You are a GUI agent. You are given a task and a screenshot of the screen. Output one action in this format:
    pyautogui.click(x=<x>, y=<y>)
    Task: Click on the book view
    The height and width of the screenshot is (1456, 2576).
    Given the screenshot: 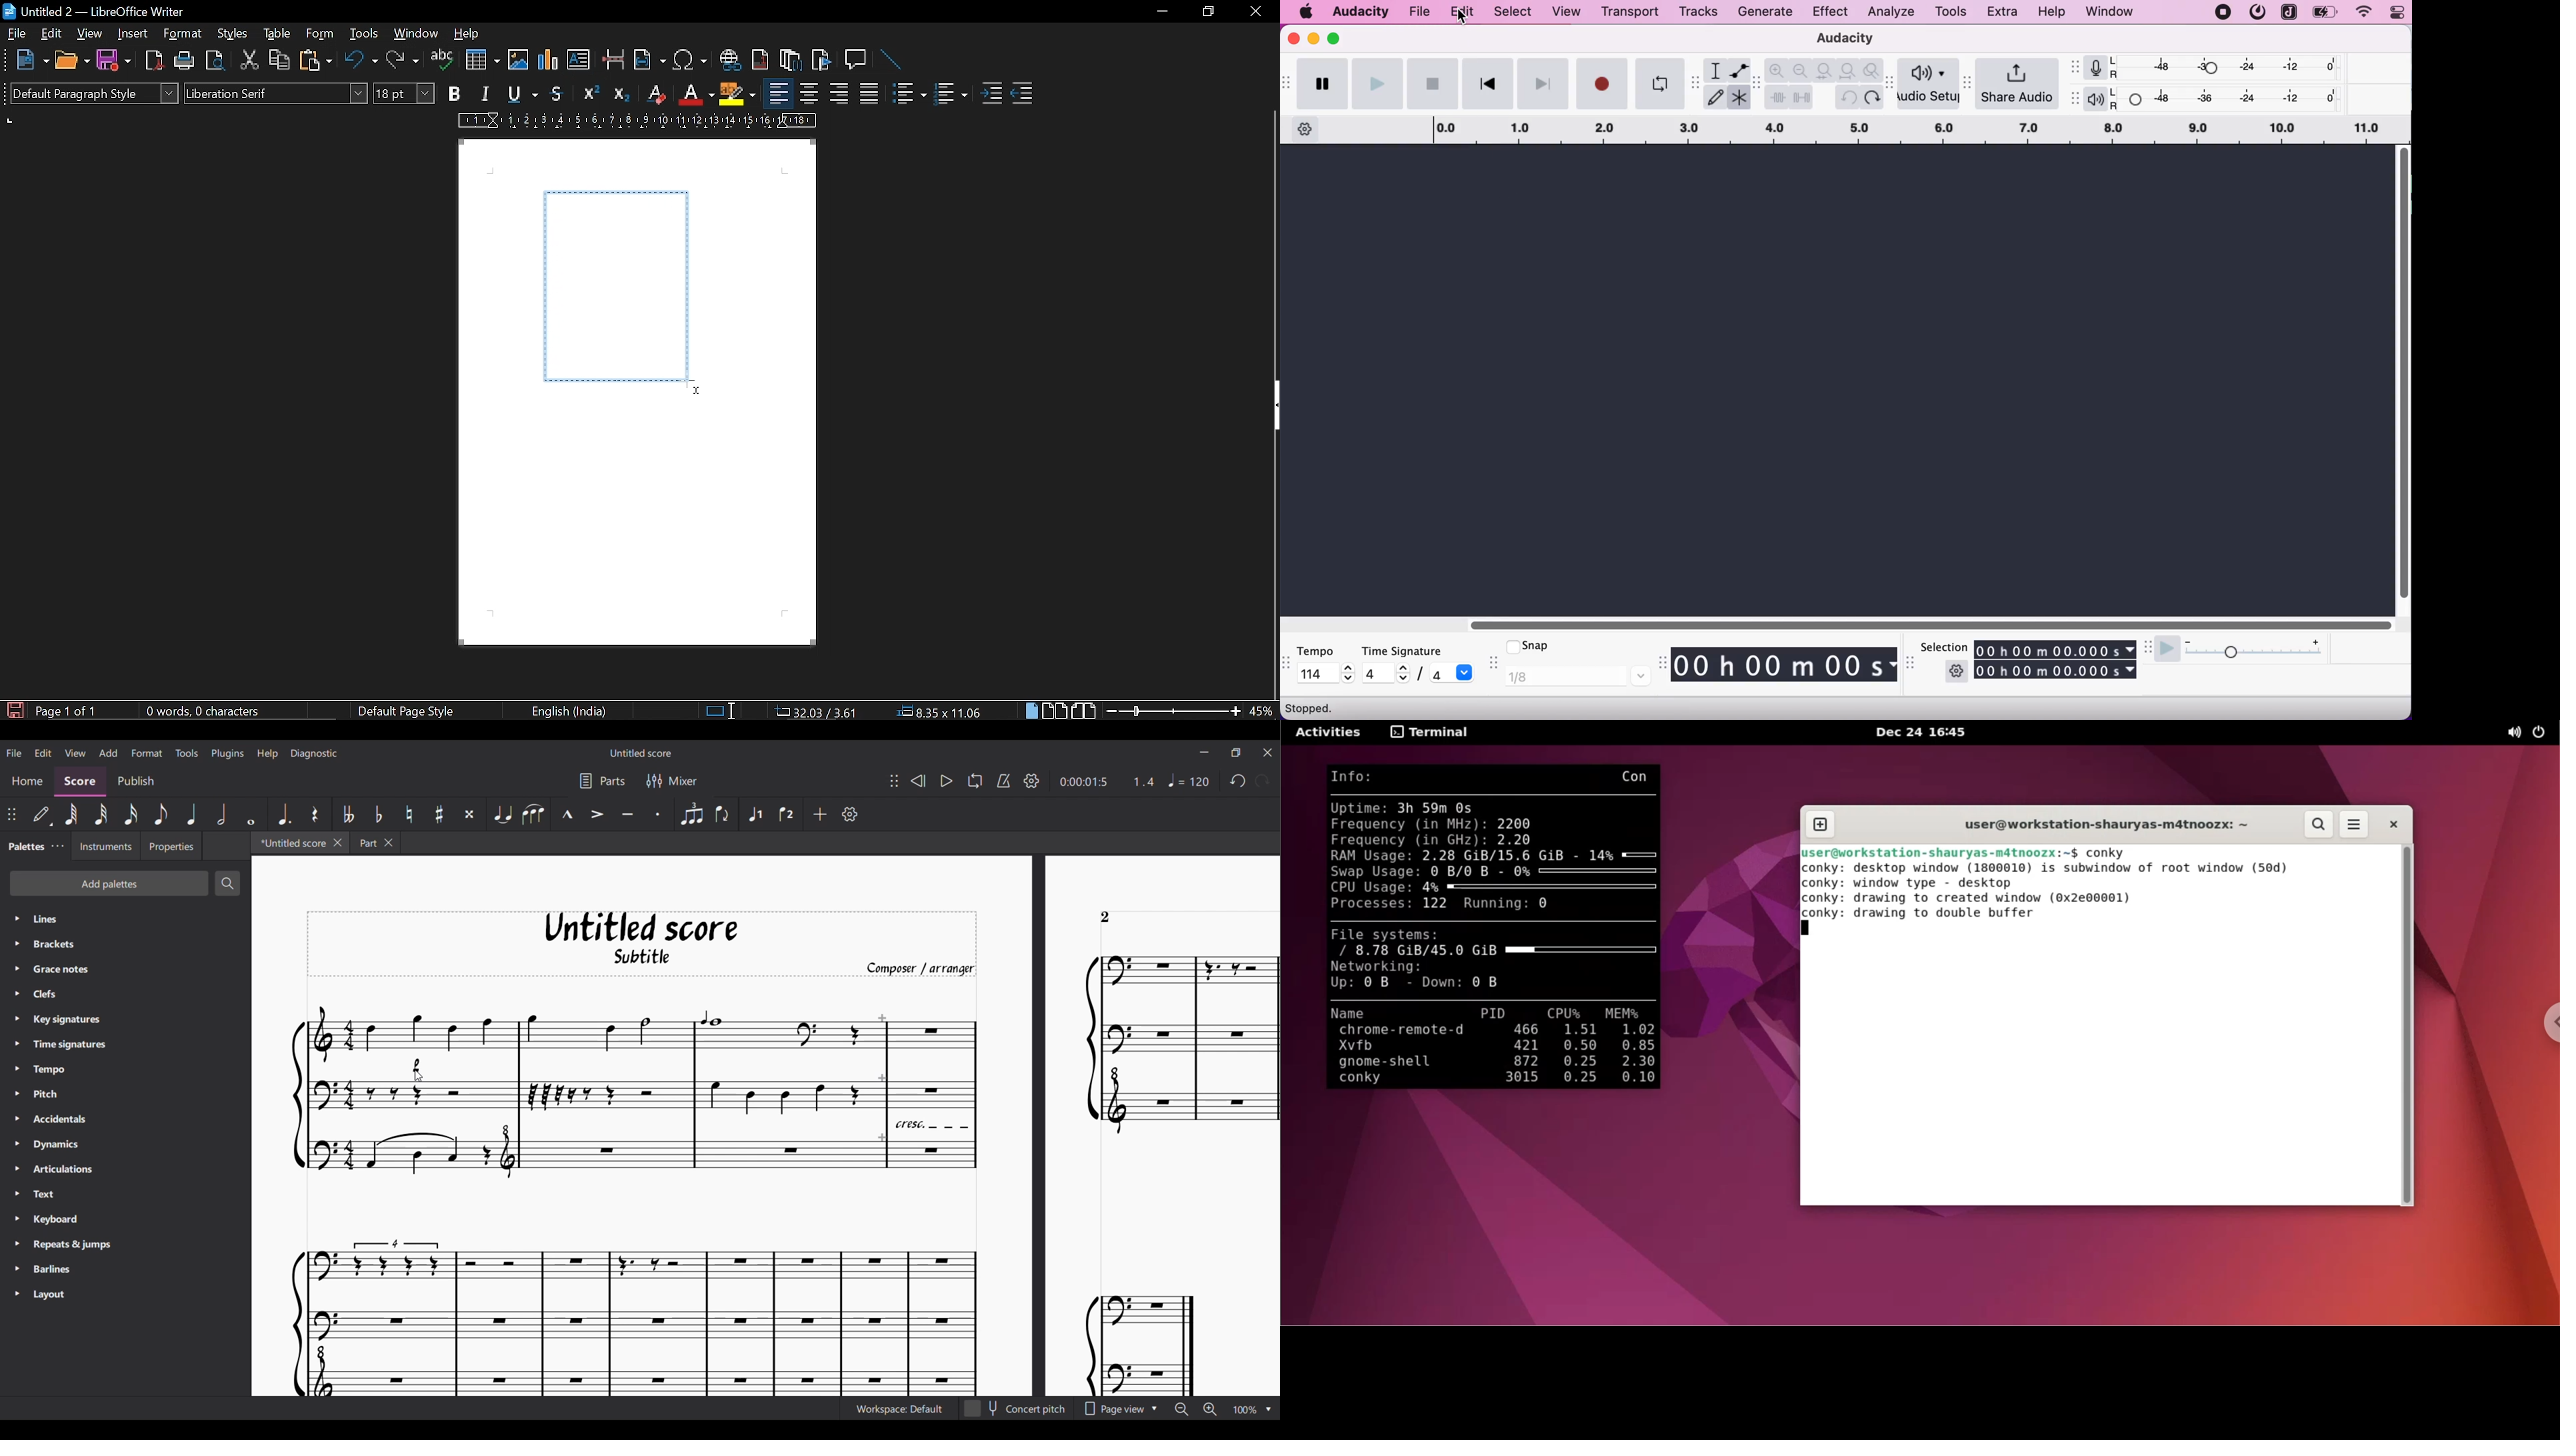 What is the action you would take?
    pyautogui.click(x=1084, y=710)
    